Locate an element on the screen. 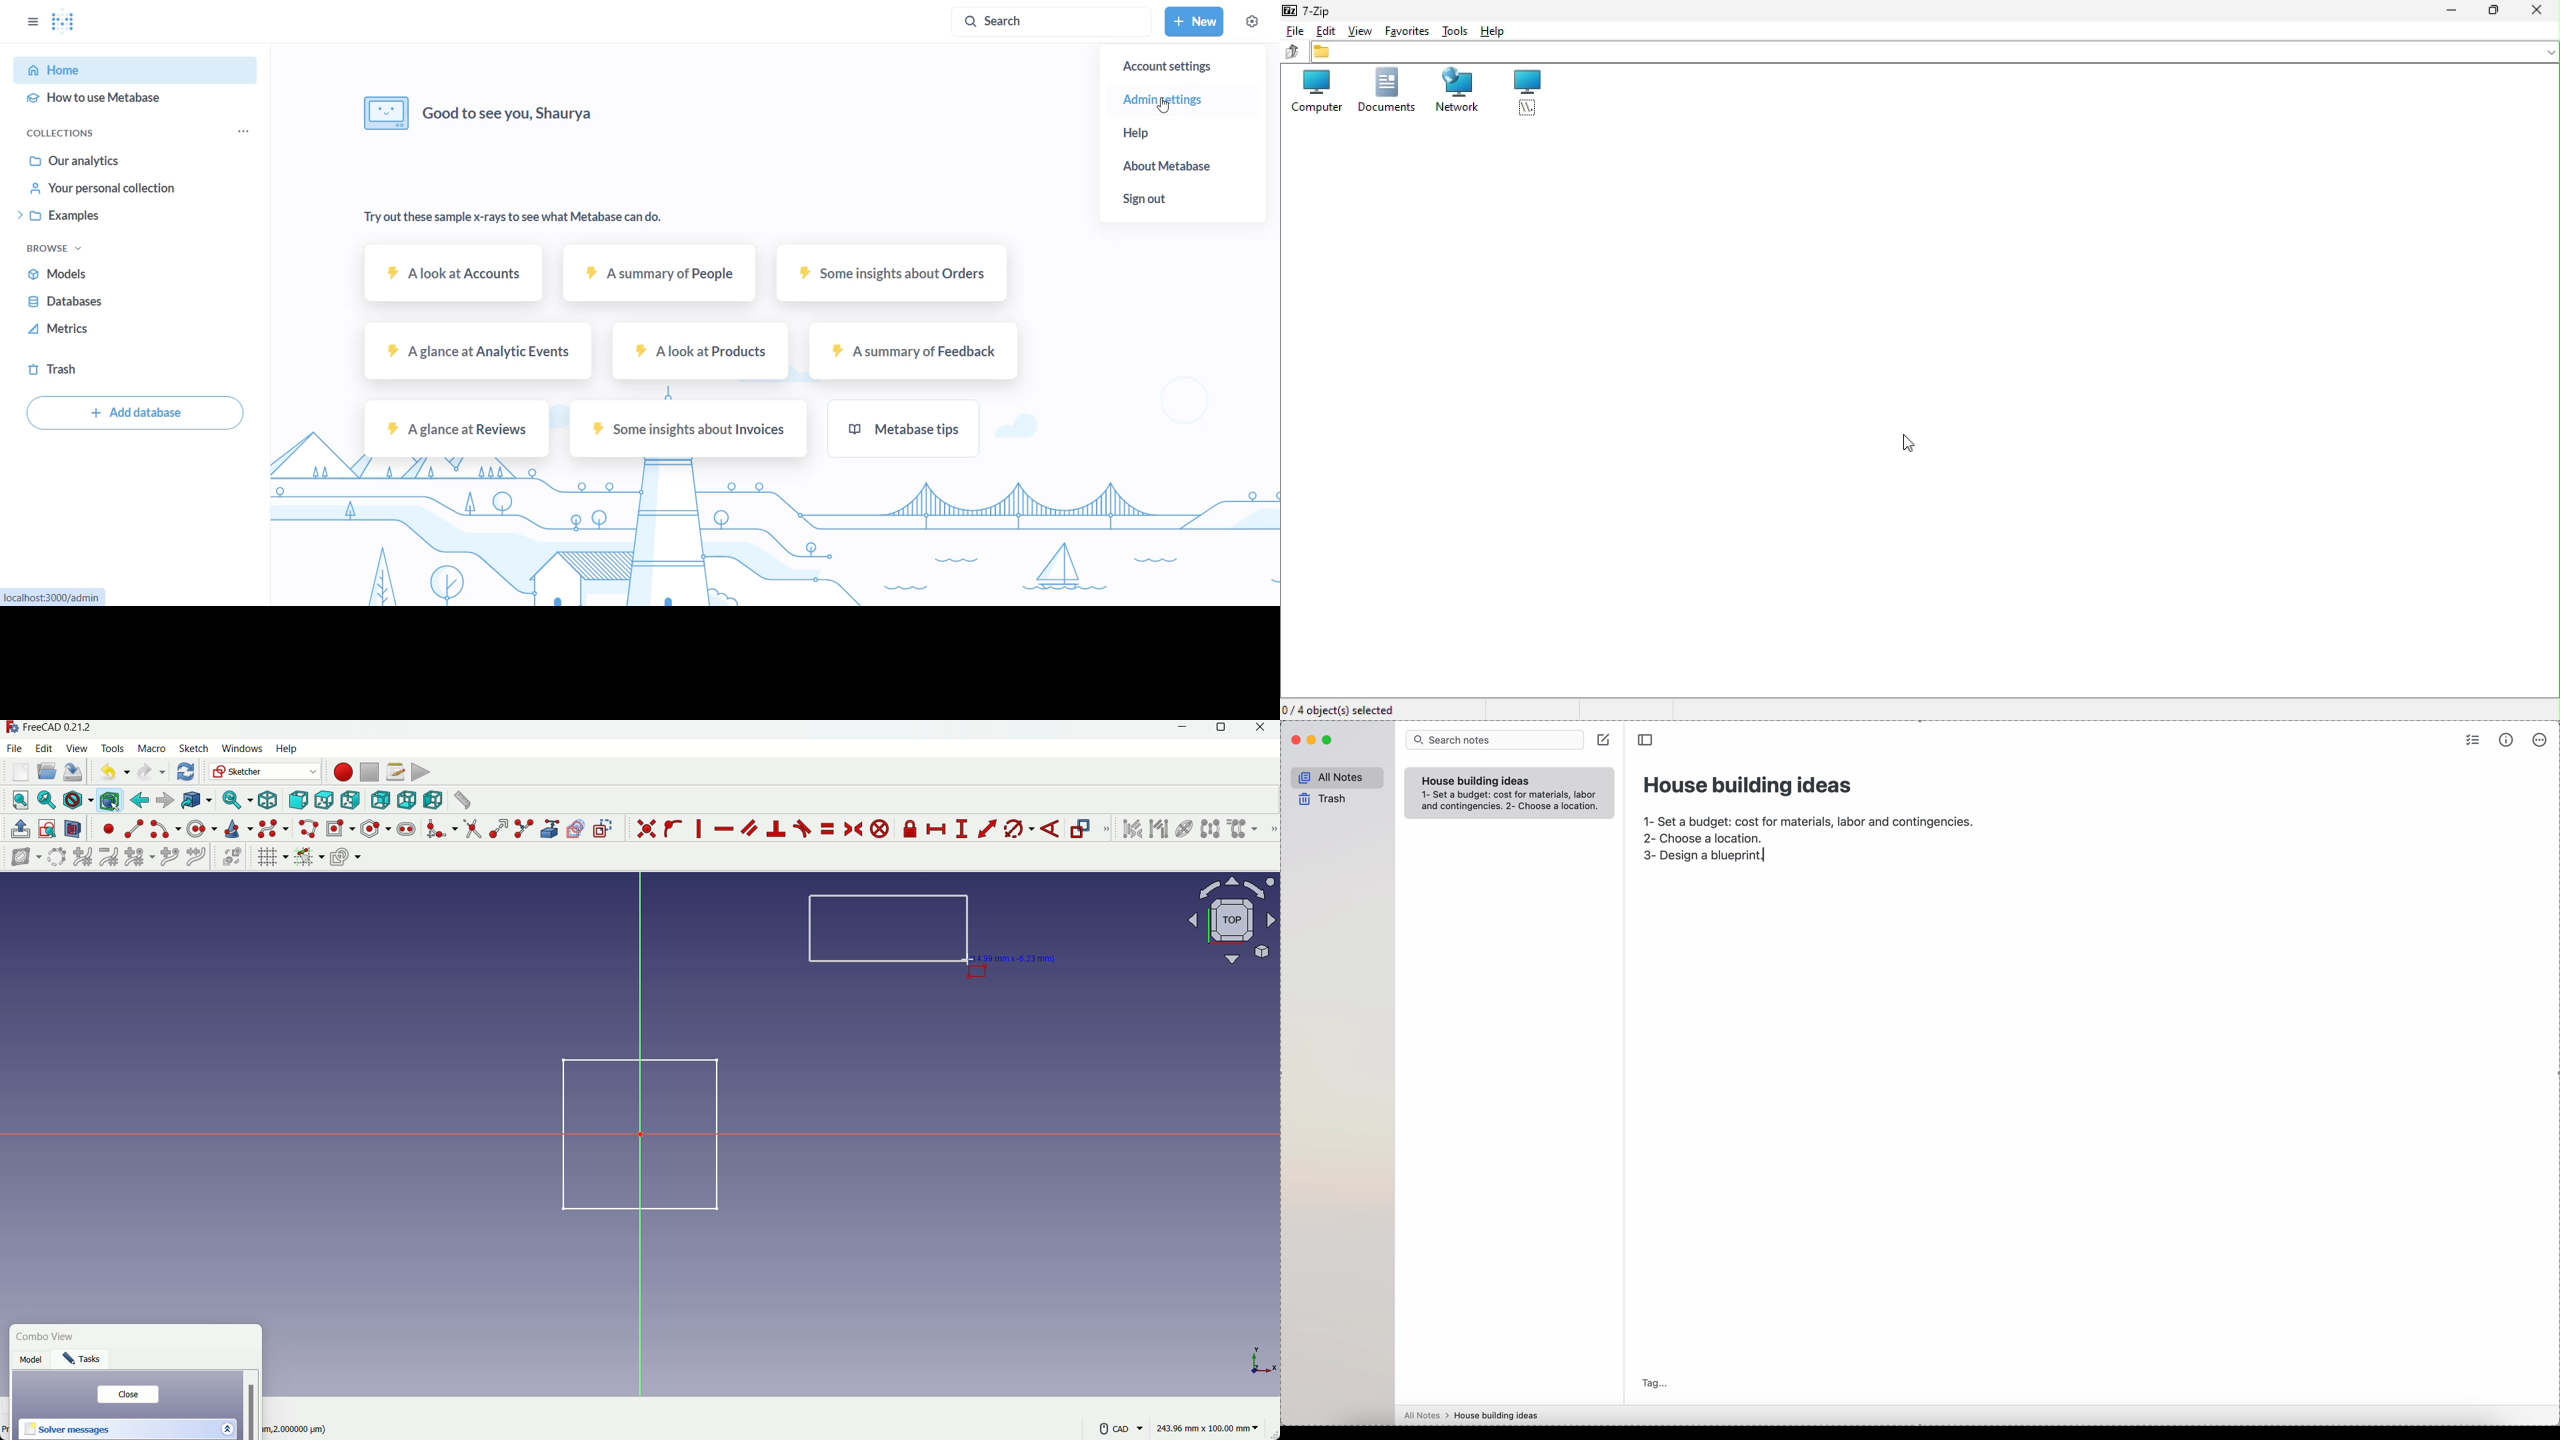 The image size is (2576, 1456). root is located at coordinates (1528, 92).